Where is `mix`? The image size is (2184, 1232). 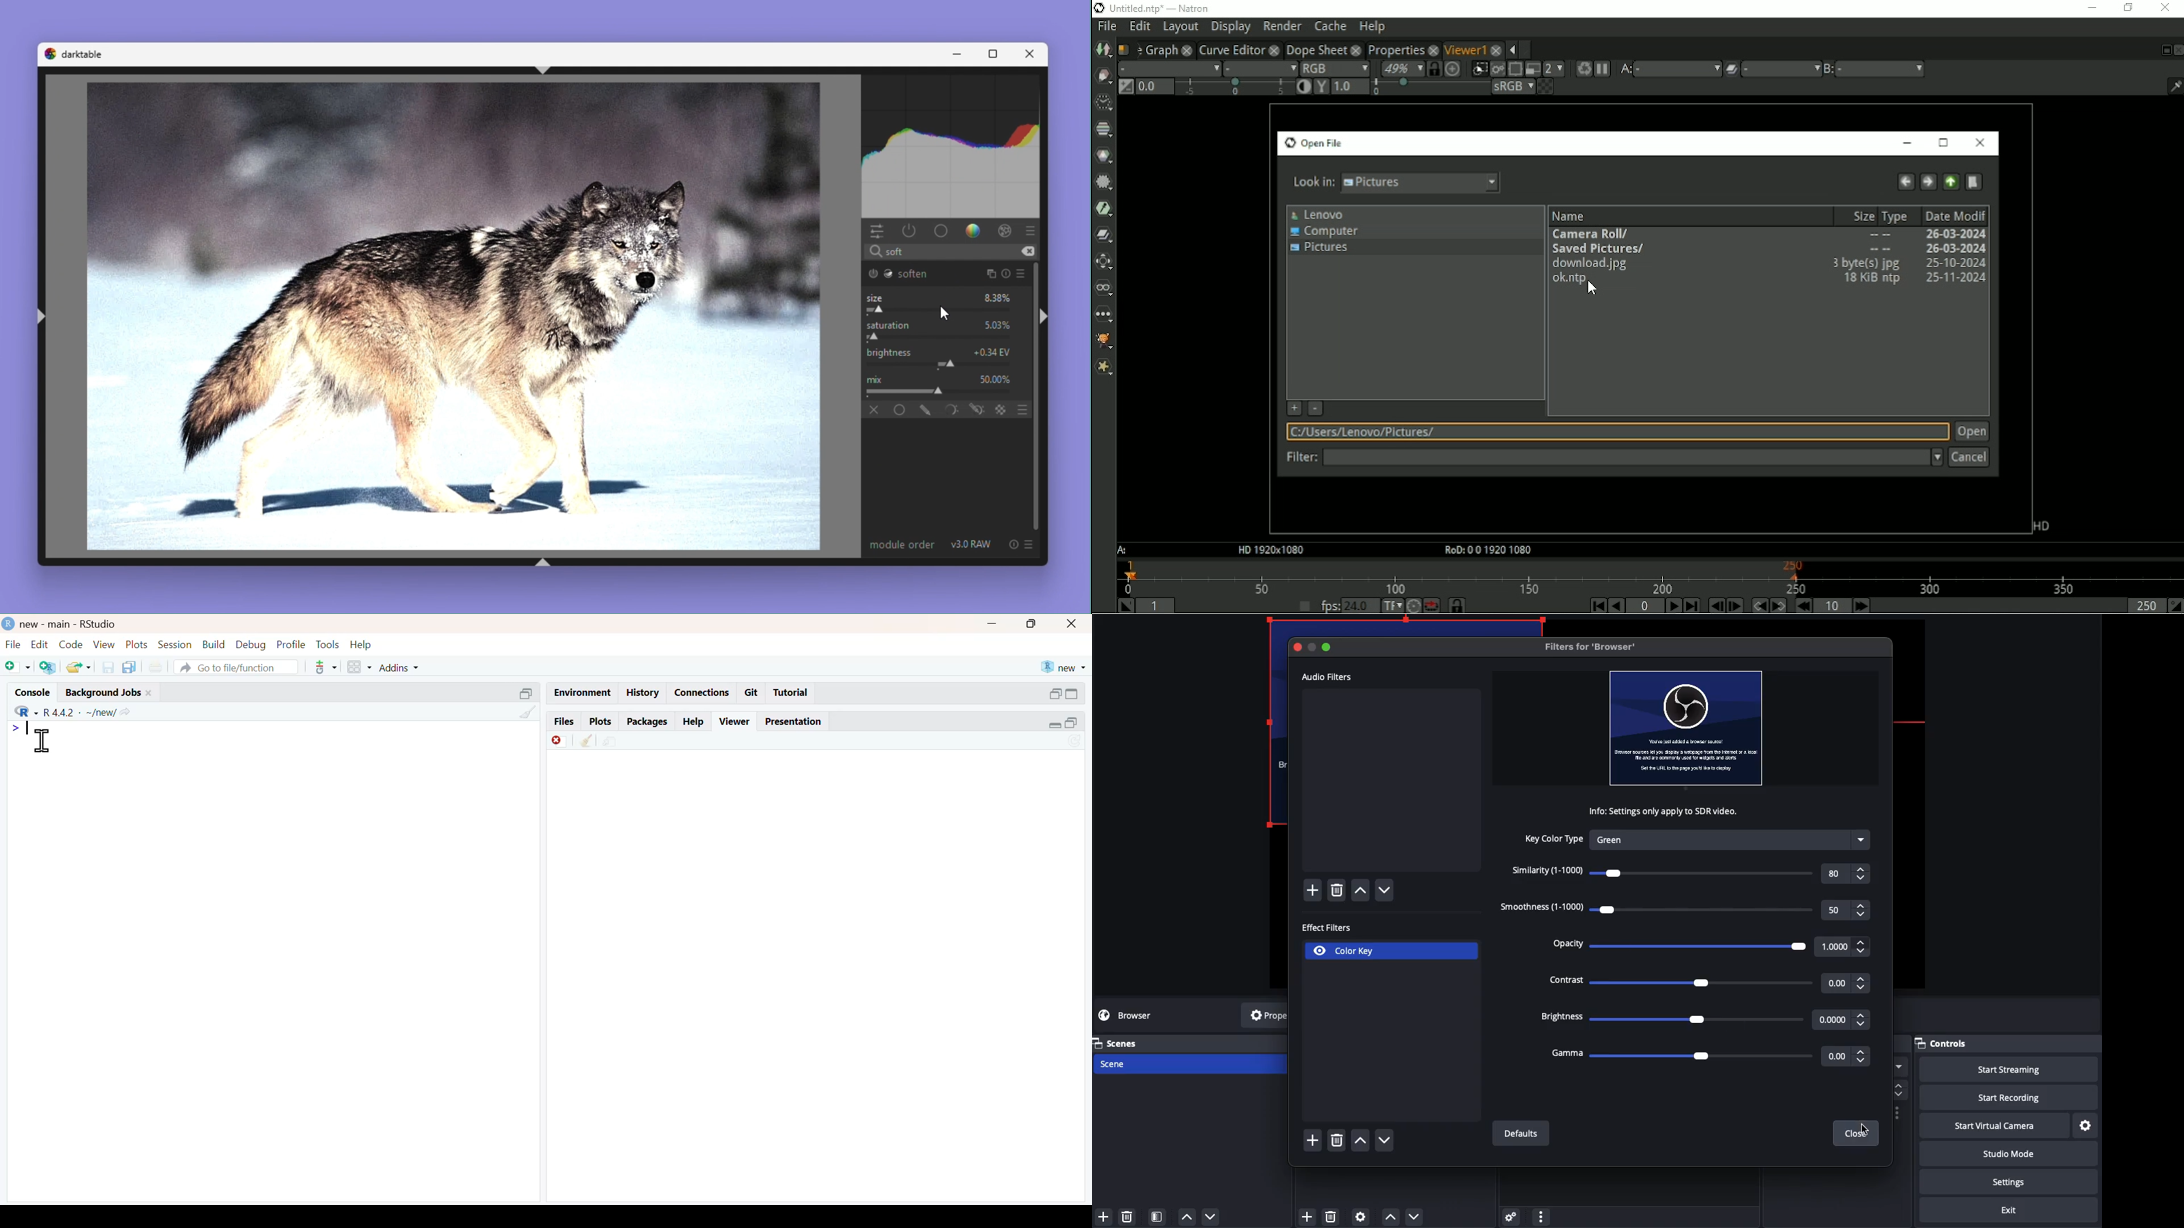 mix is located at coordinates (877, 378).